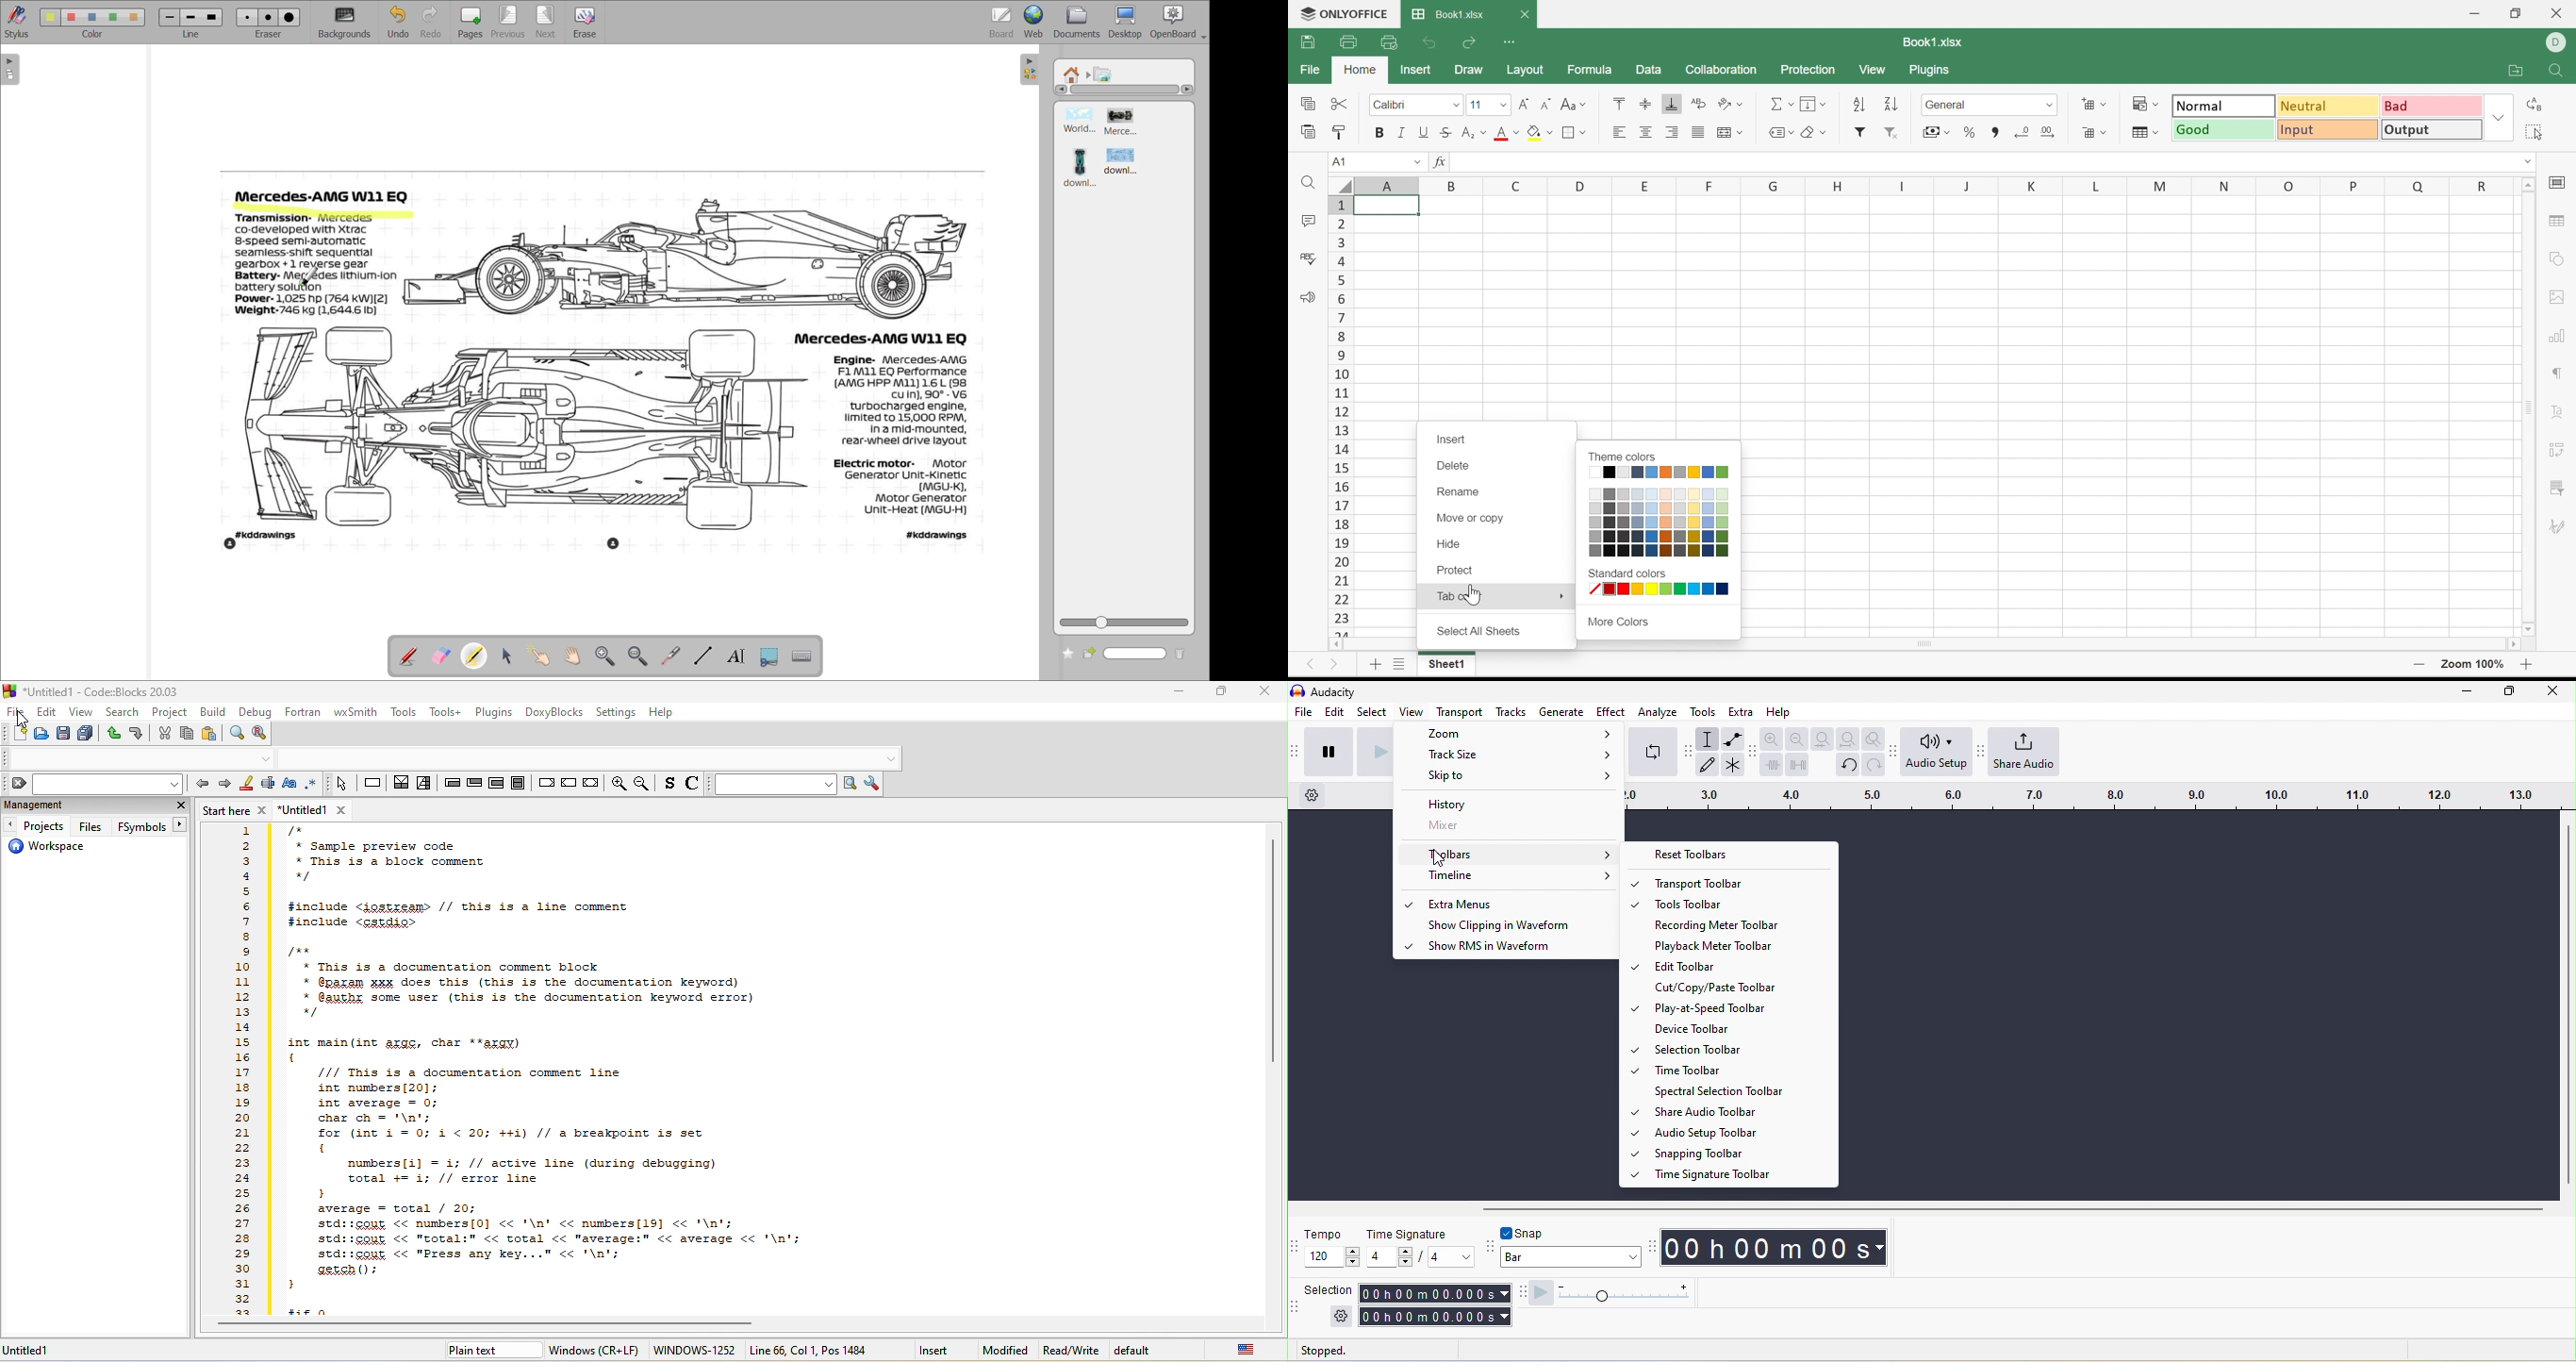 This screenshot has width=2576, height=1372. What do you see at coordinates (1634, 1029) in the screenshot?
I see `tickmark represents corresponding options are enabled` at bounding box center [1634, 1029].